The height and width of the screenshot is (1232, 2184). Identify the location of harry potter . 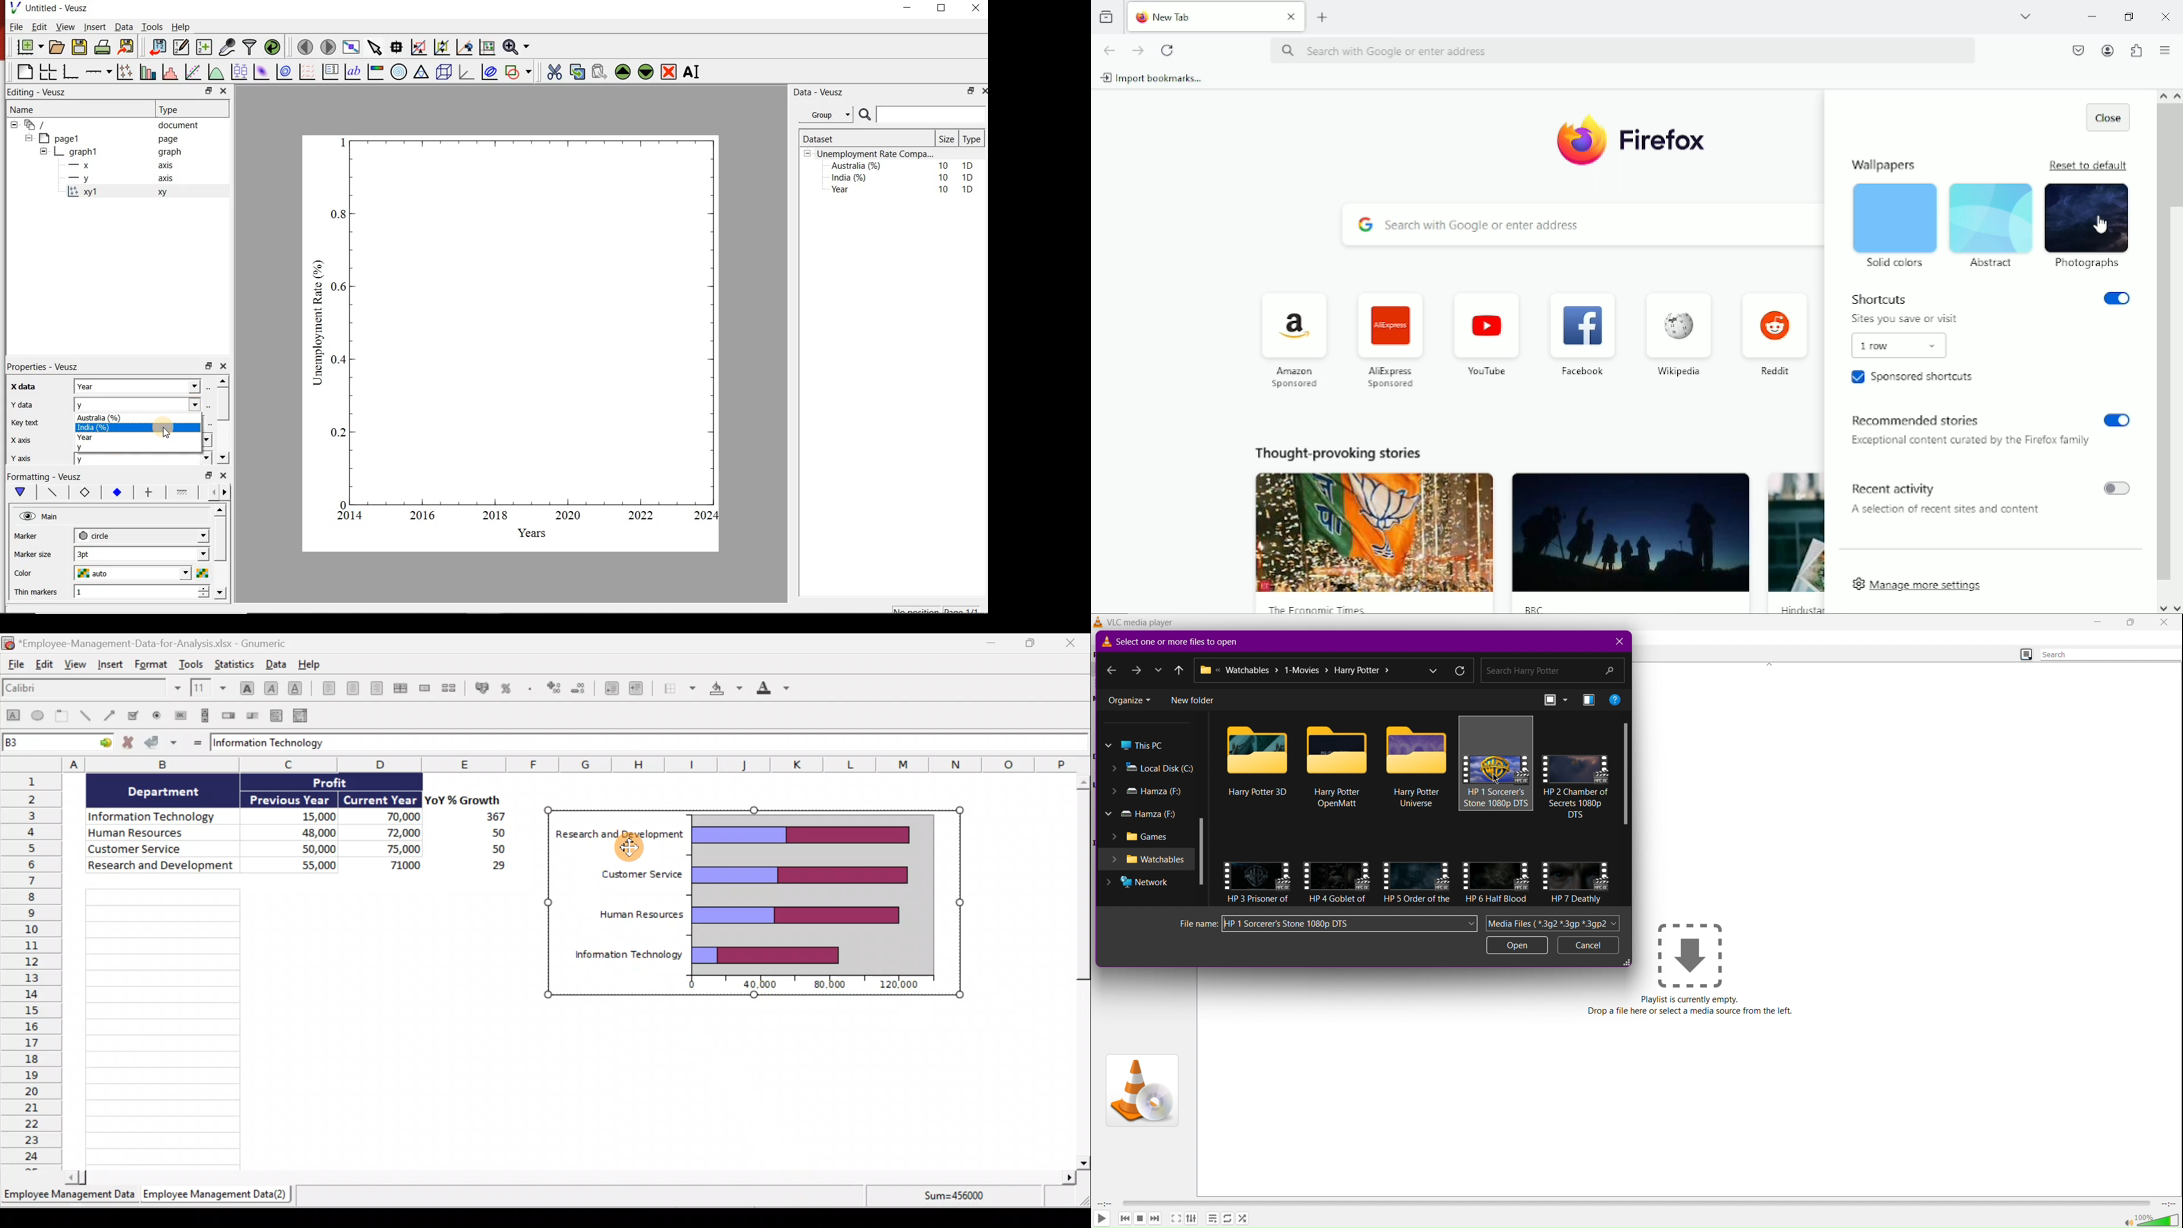
(1496, 797).